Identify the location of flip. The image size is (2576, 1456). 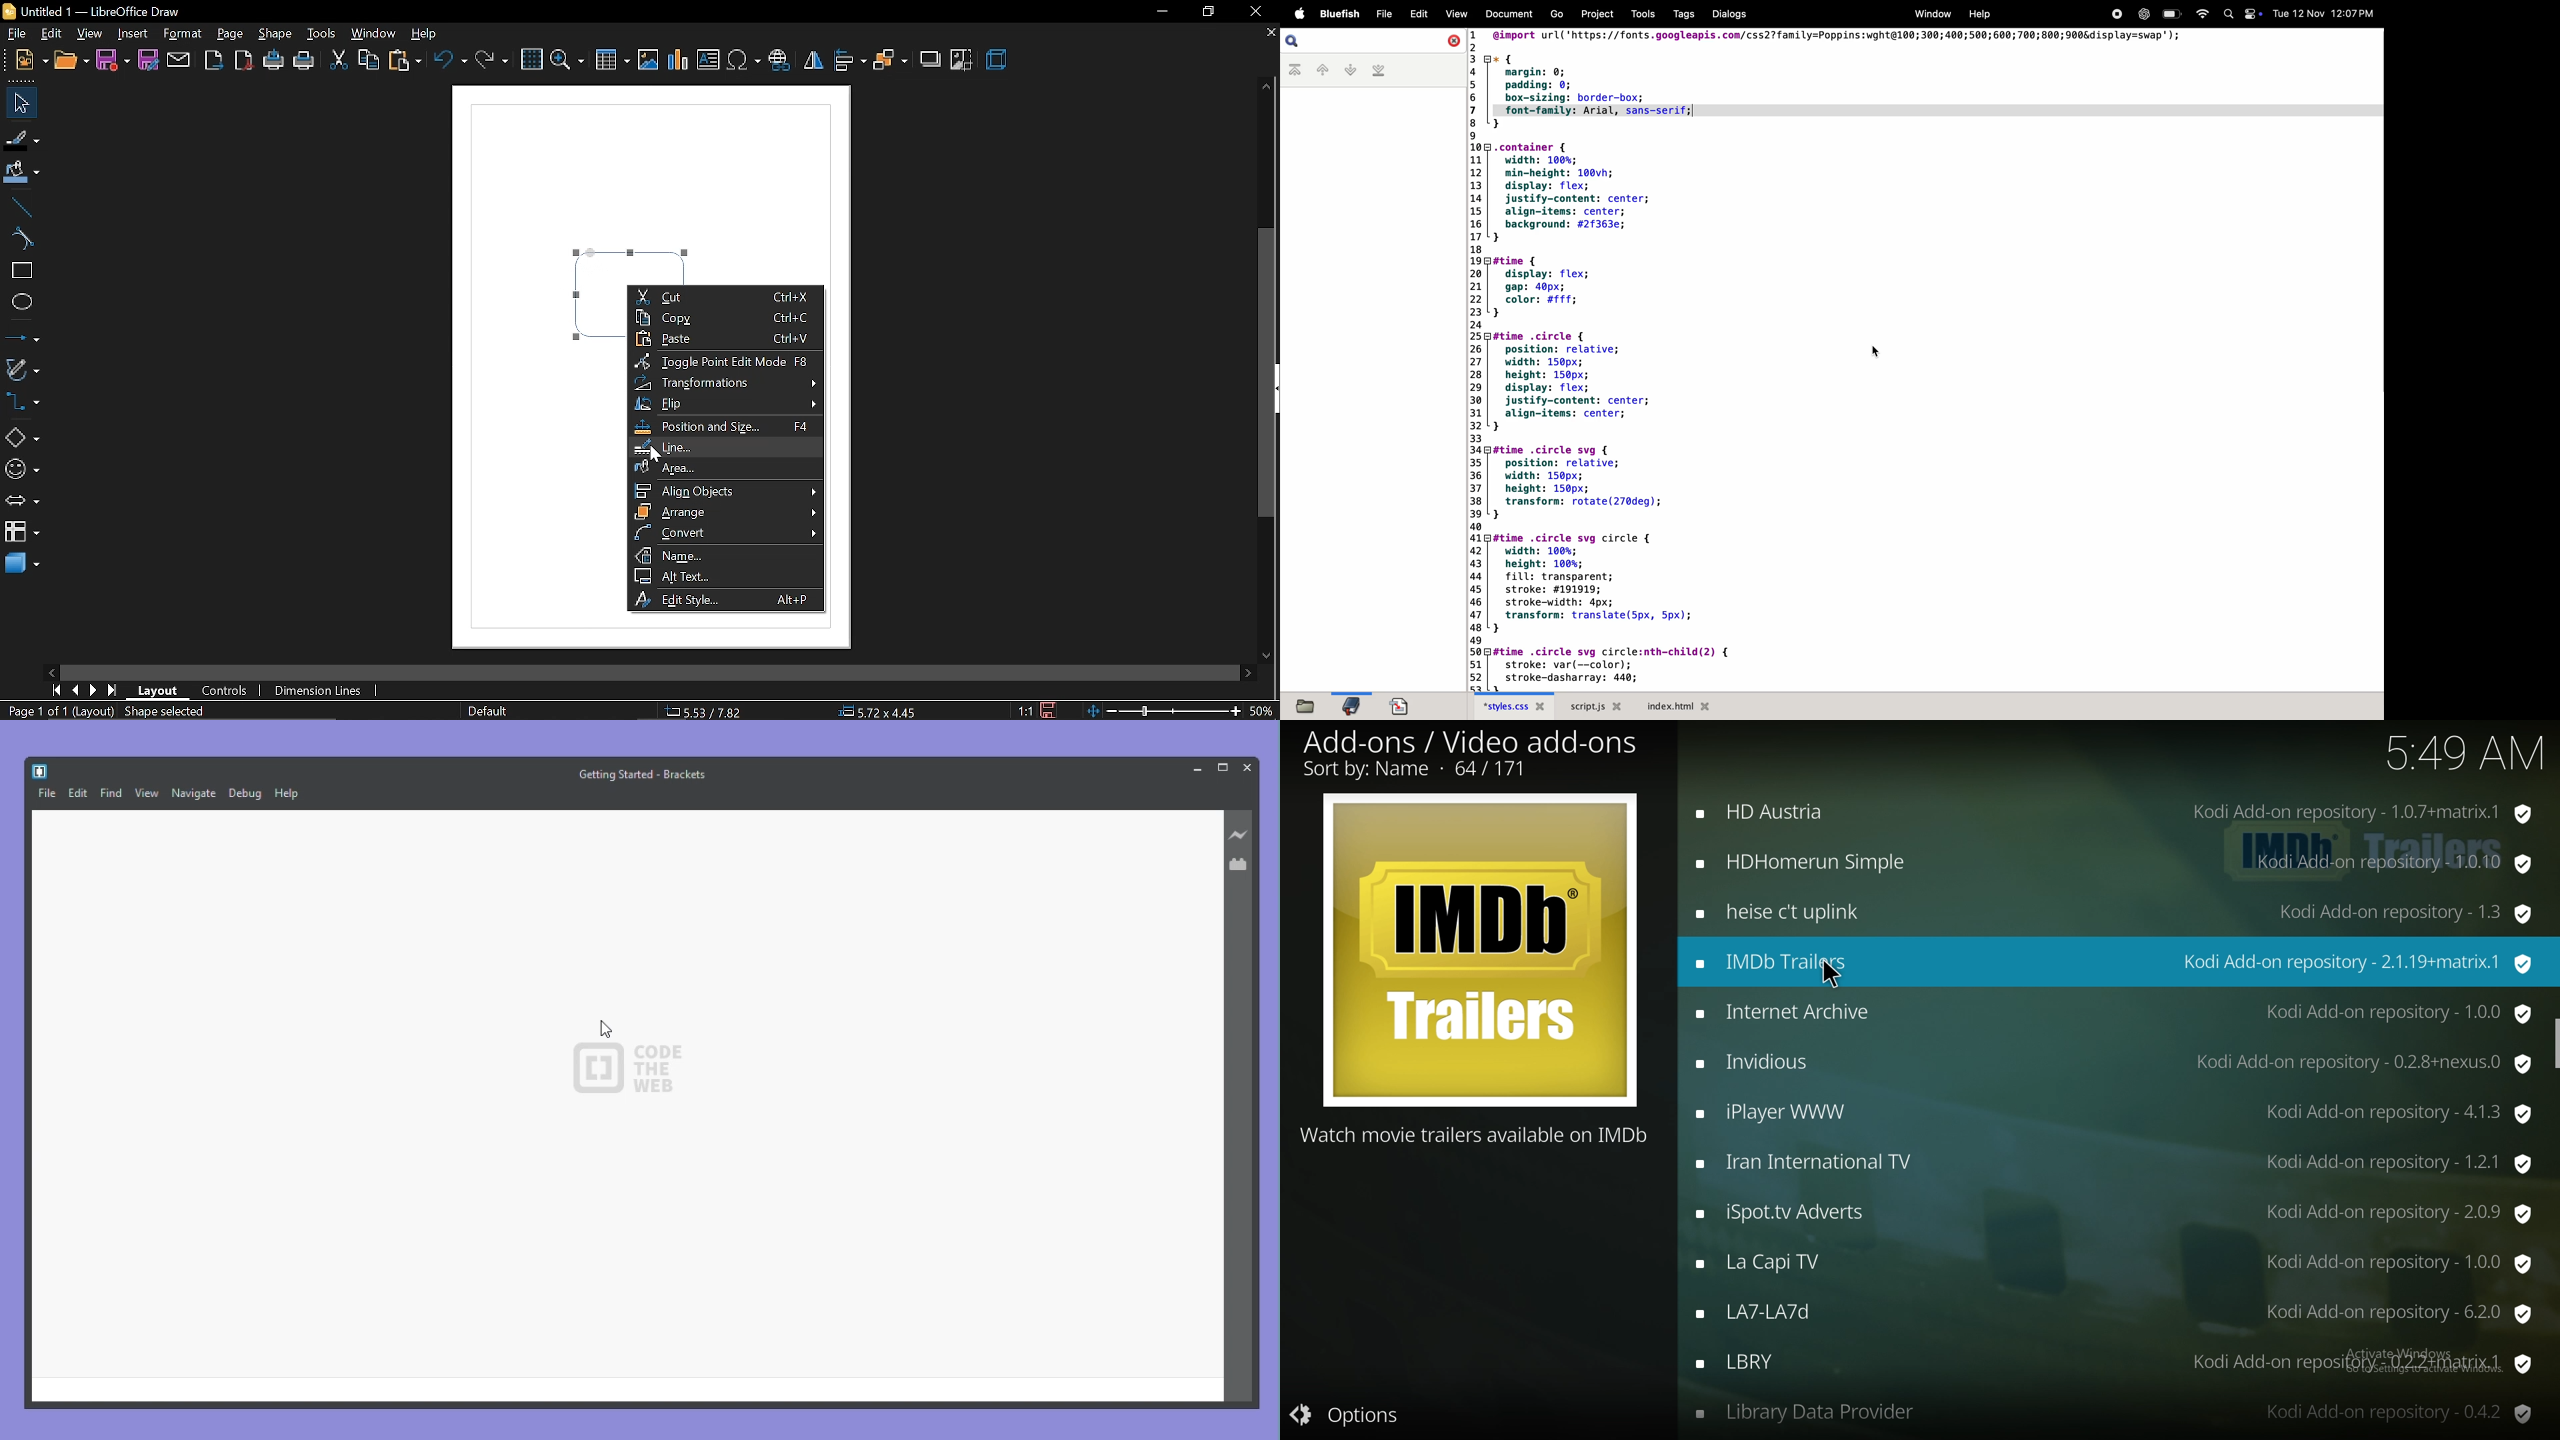
(731, 405).